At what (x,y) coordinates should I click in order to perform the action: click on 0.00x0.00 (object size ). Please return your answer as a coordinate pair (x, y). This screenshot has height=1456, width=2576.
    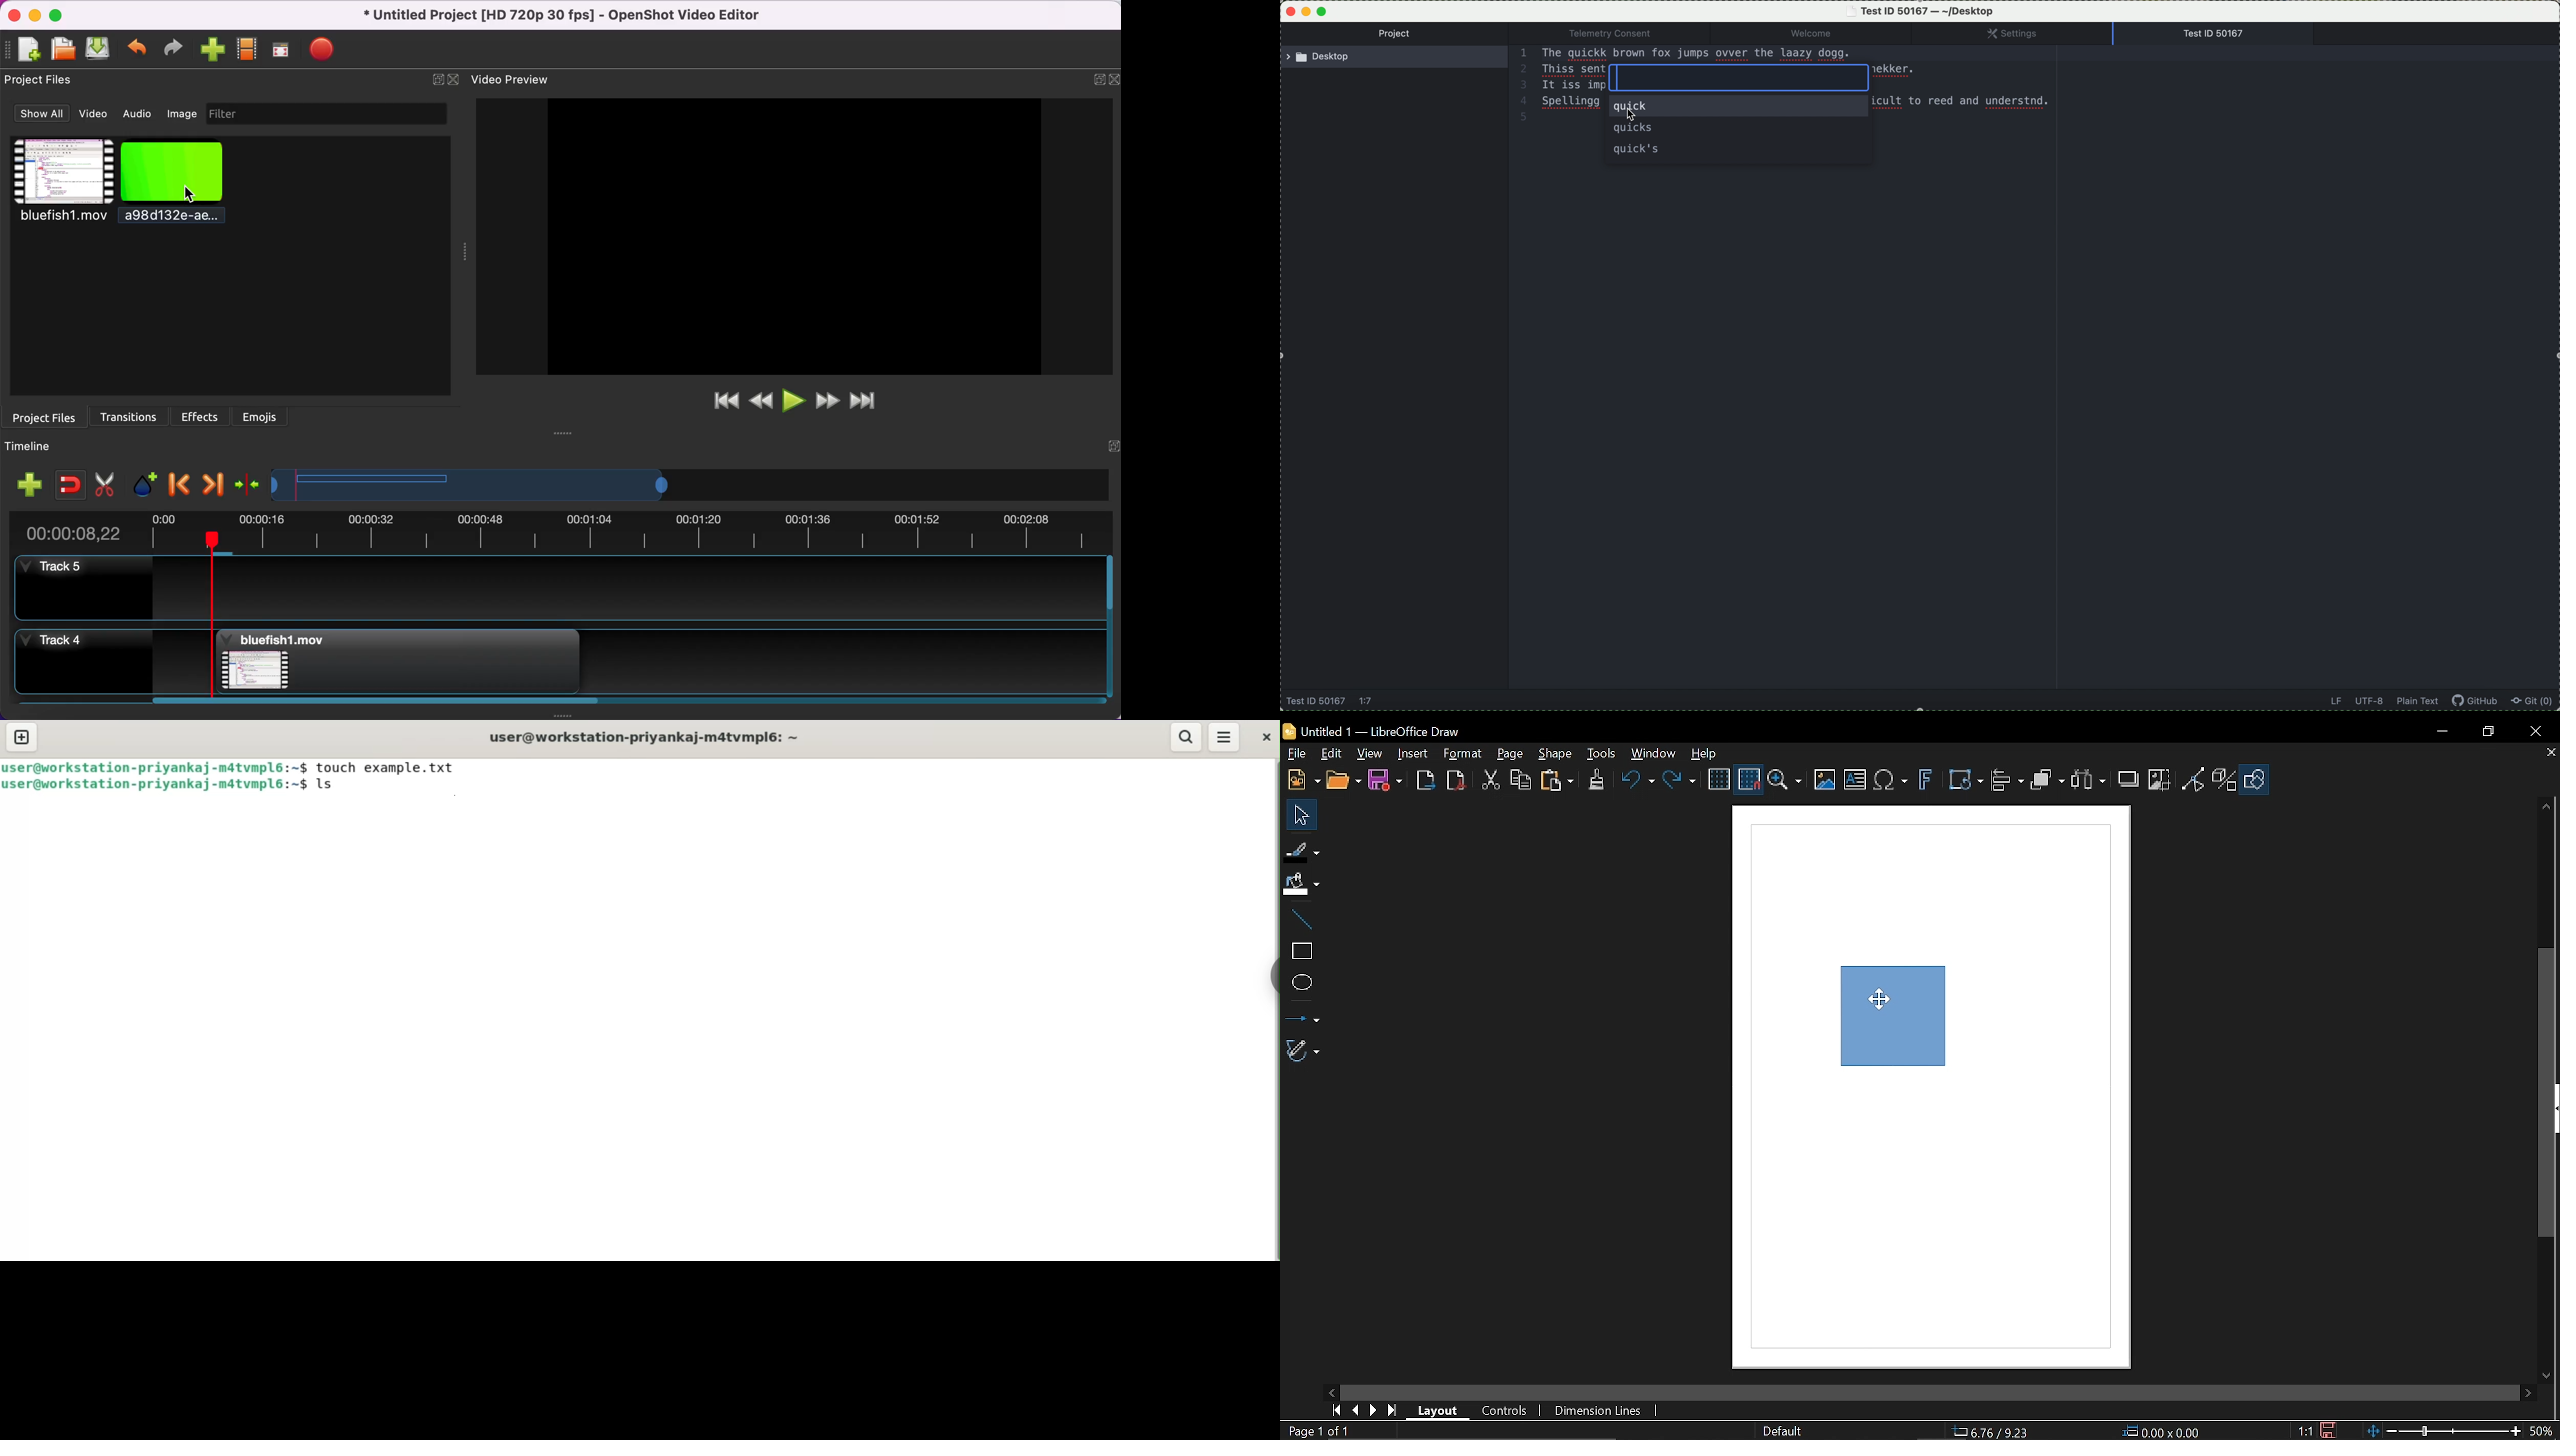
    Looking at the image, I should click on (2165, 1431).